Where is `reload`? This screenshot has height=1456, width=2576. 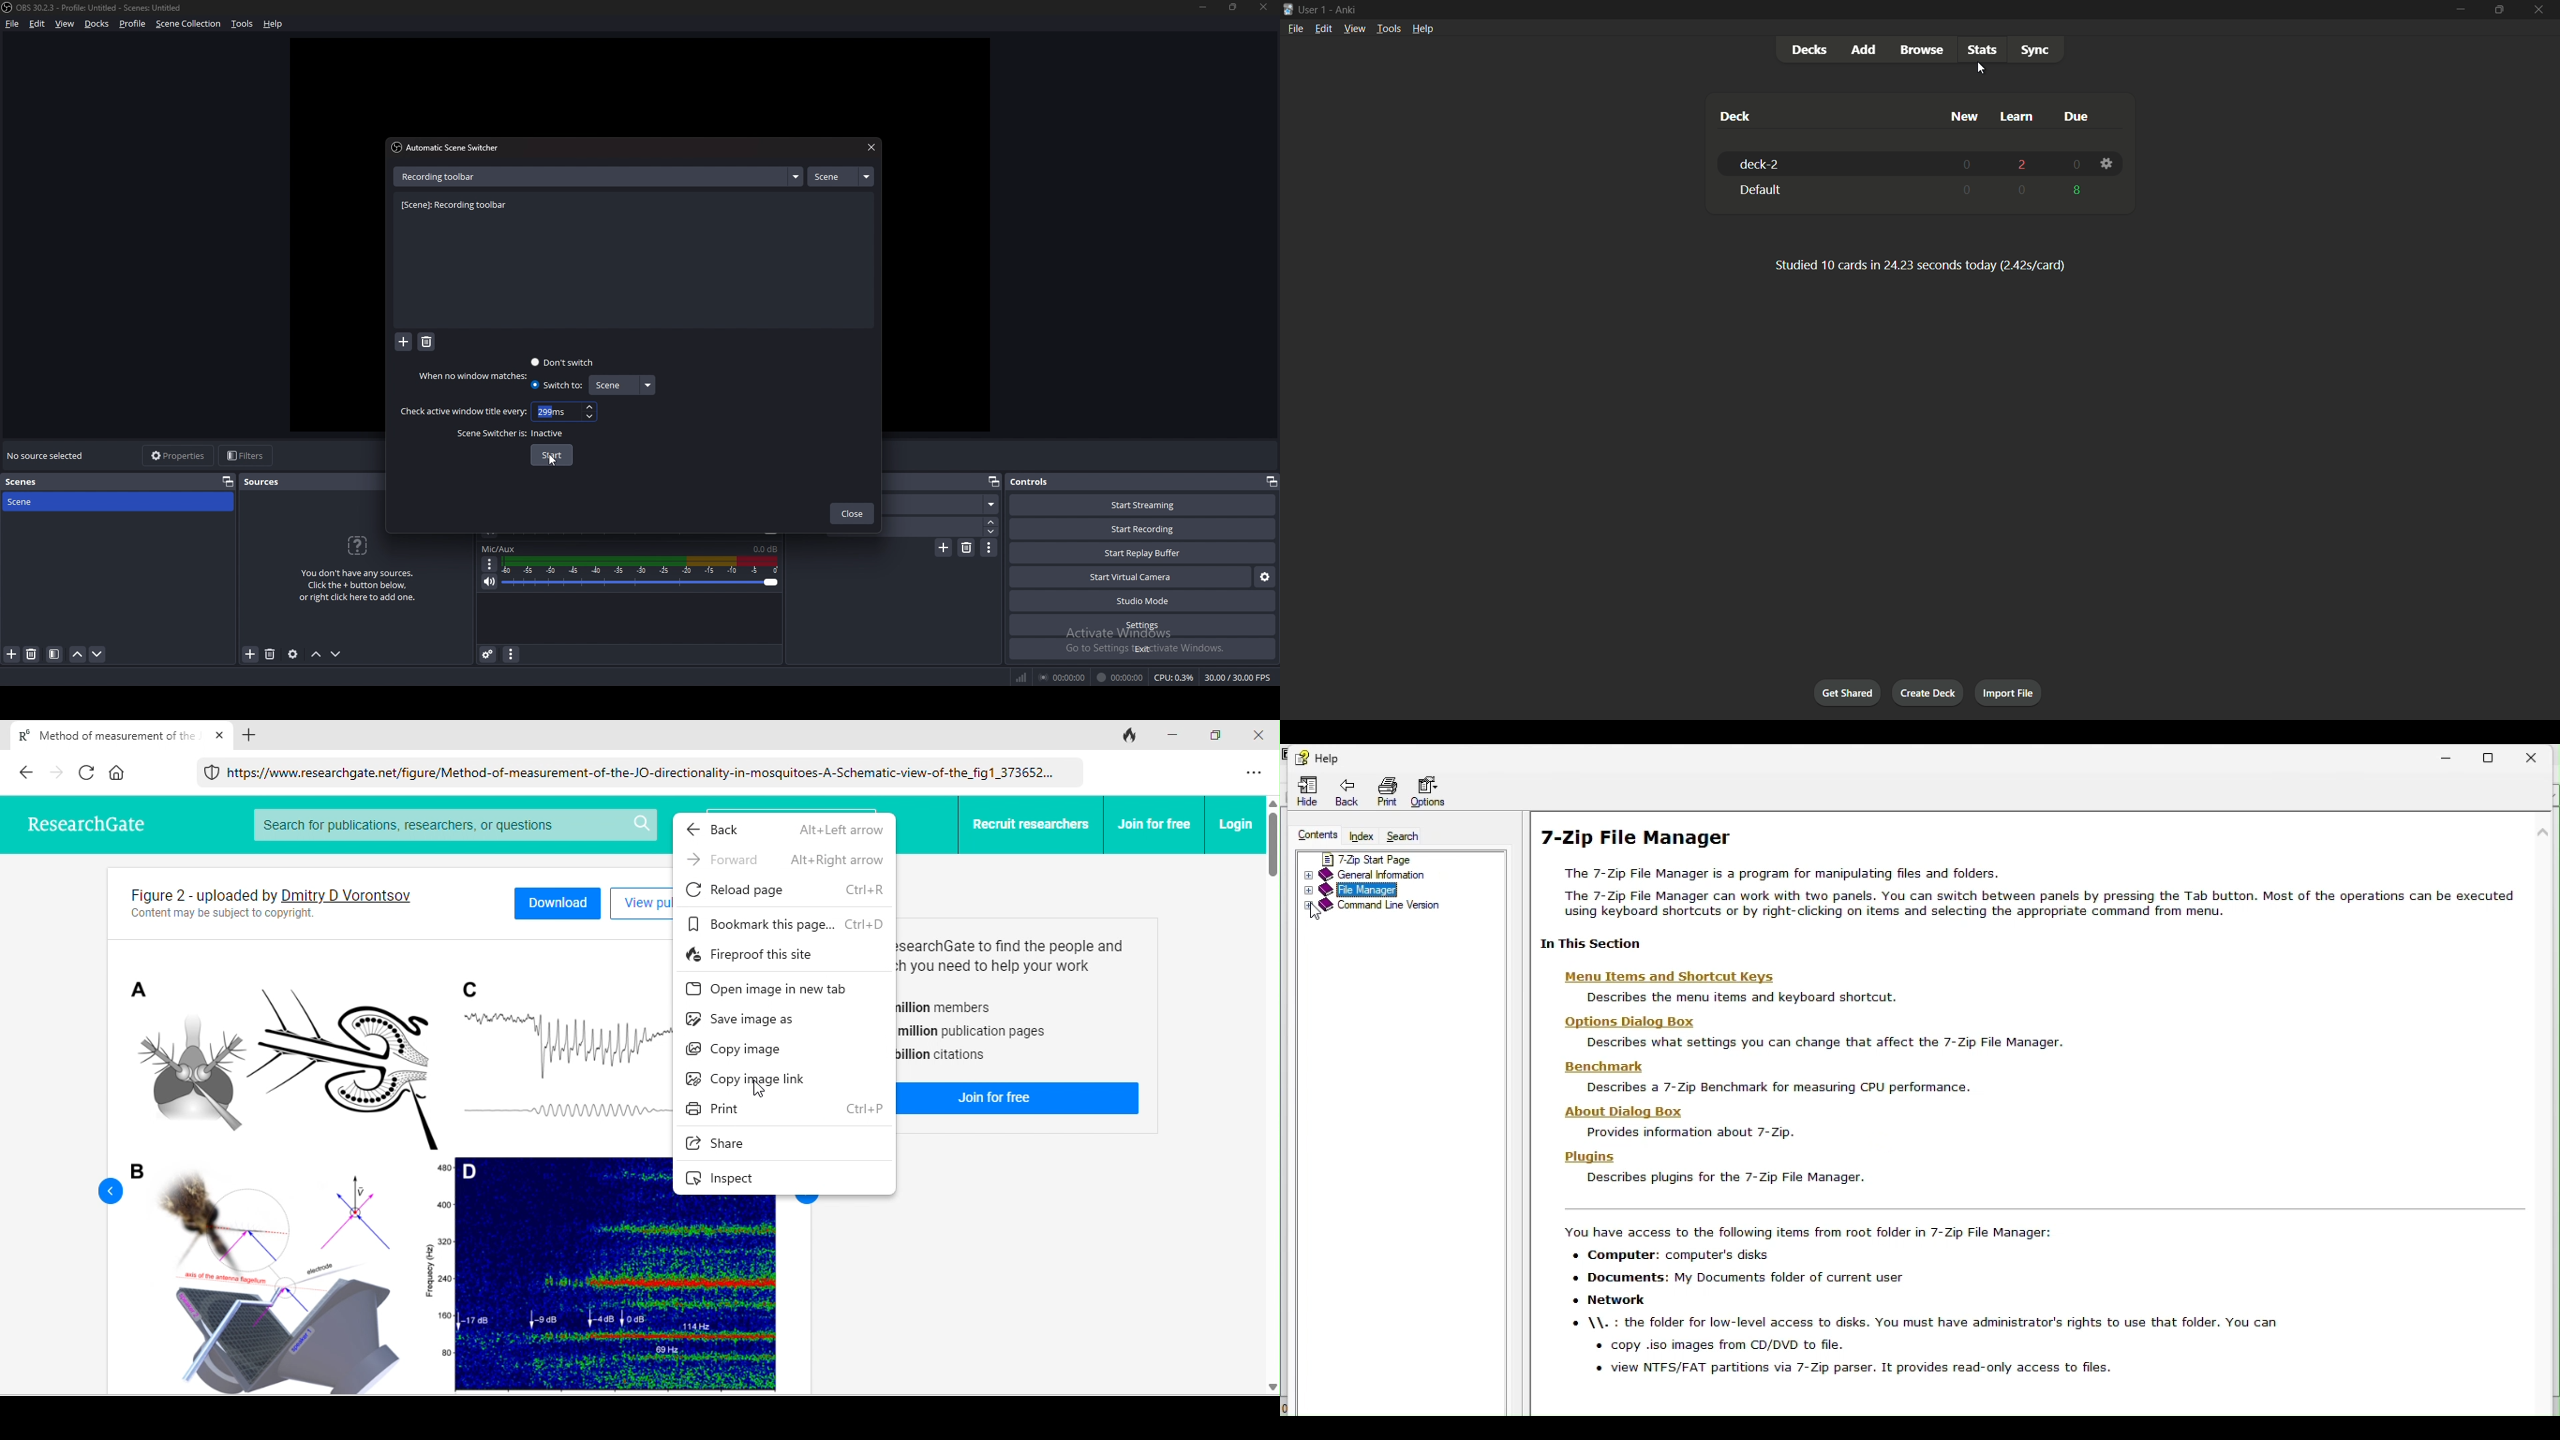 reload is located at coordinates (89, 772).